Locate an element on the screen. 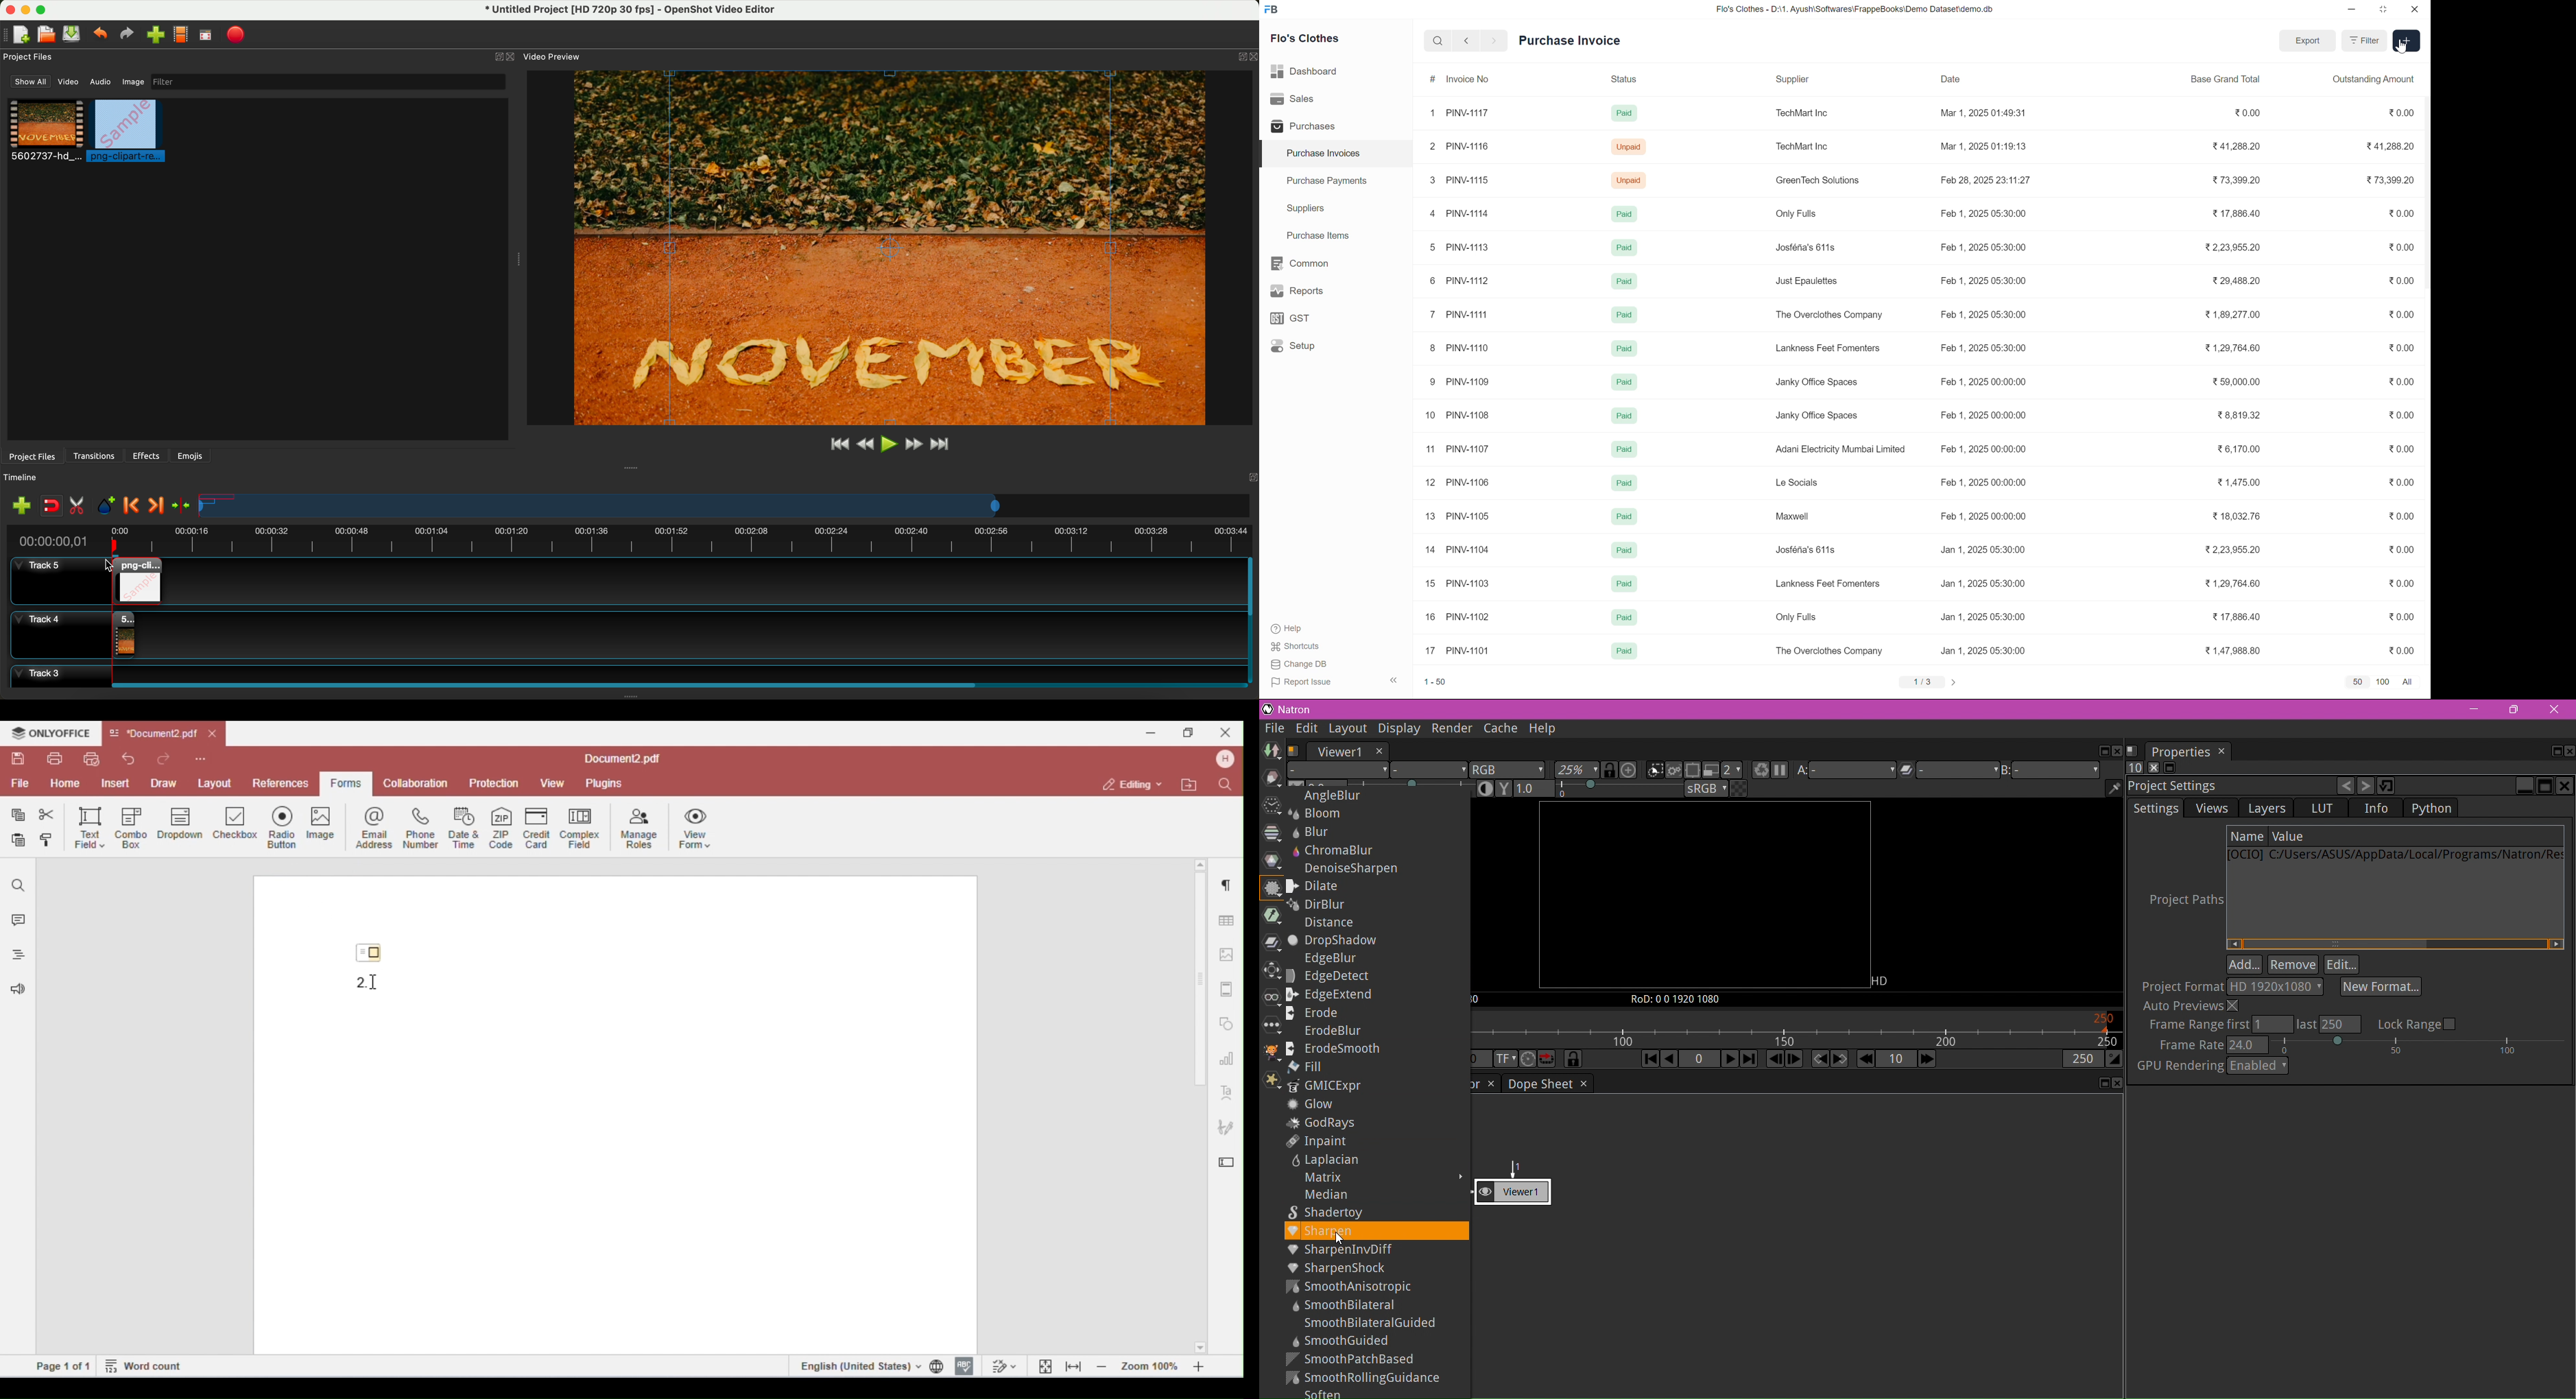 This screenshot has width=2576, height=1400. 41,288.20 is located at coordinates (2237, 146).